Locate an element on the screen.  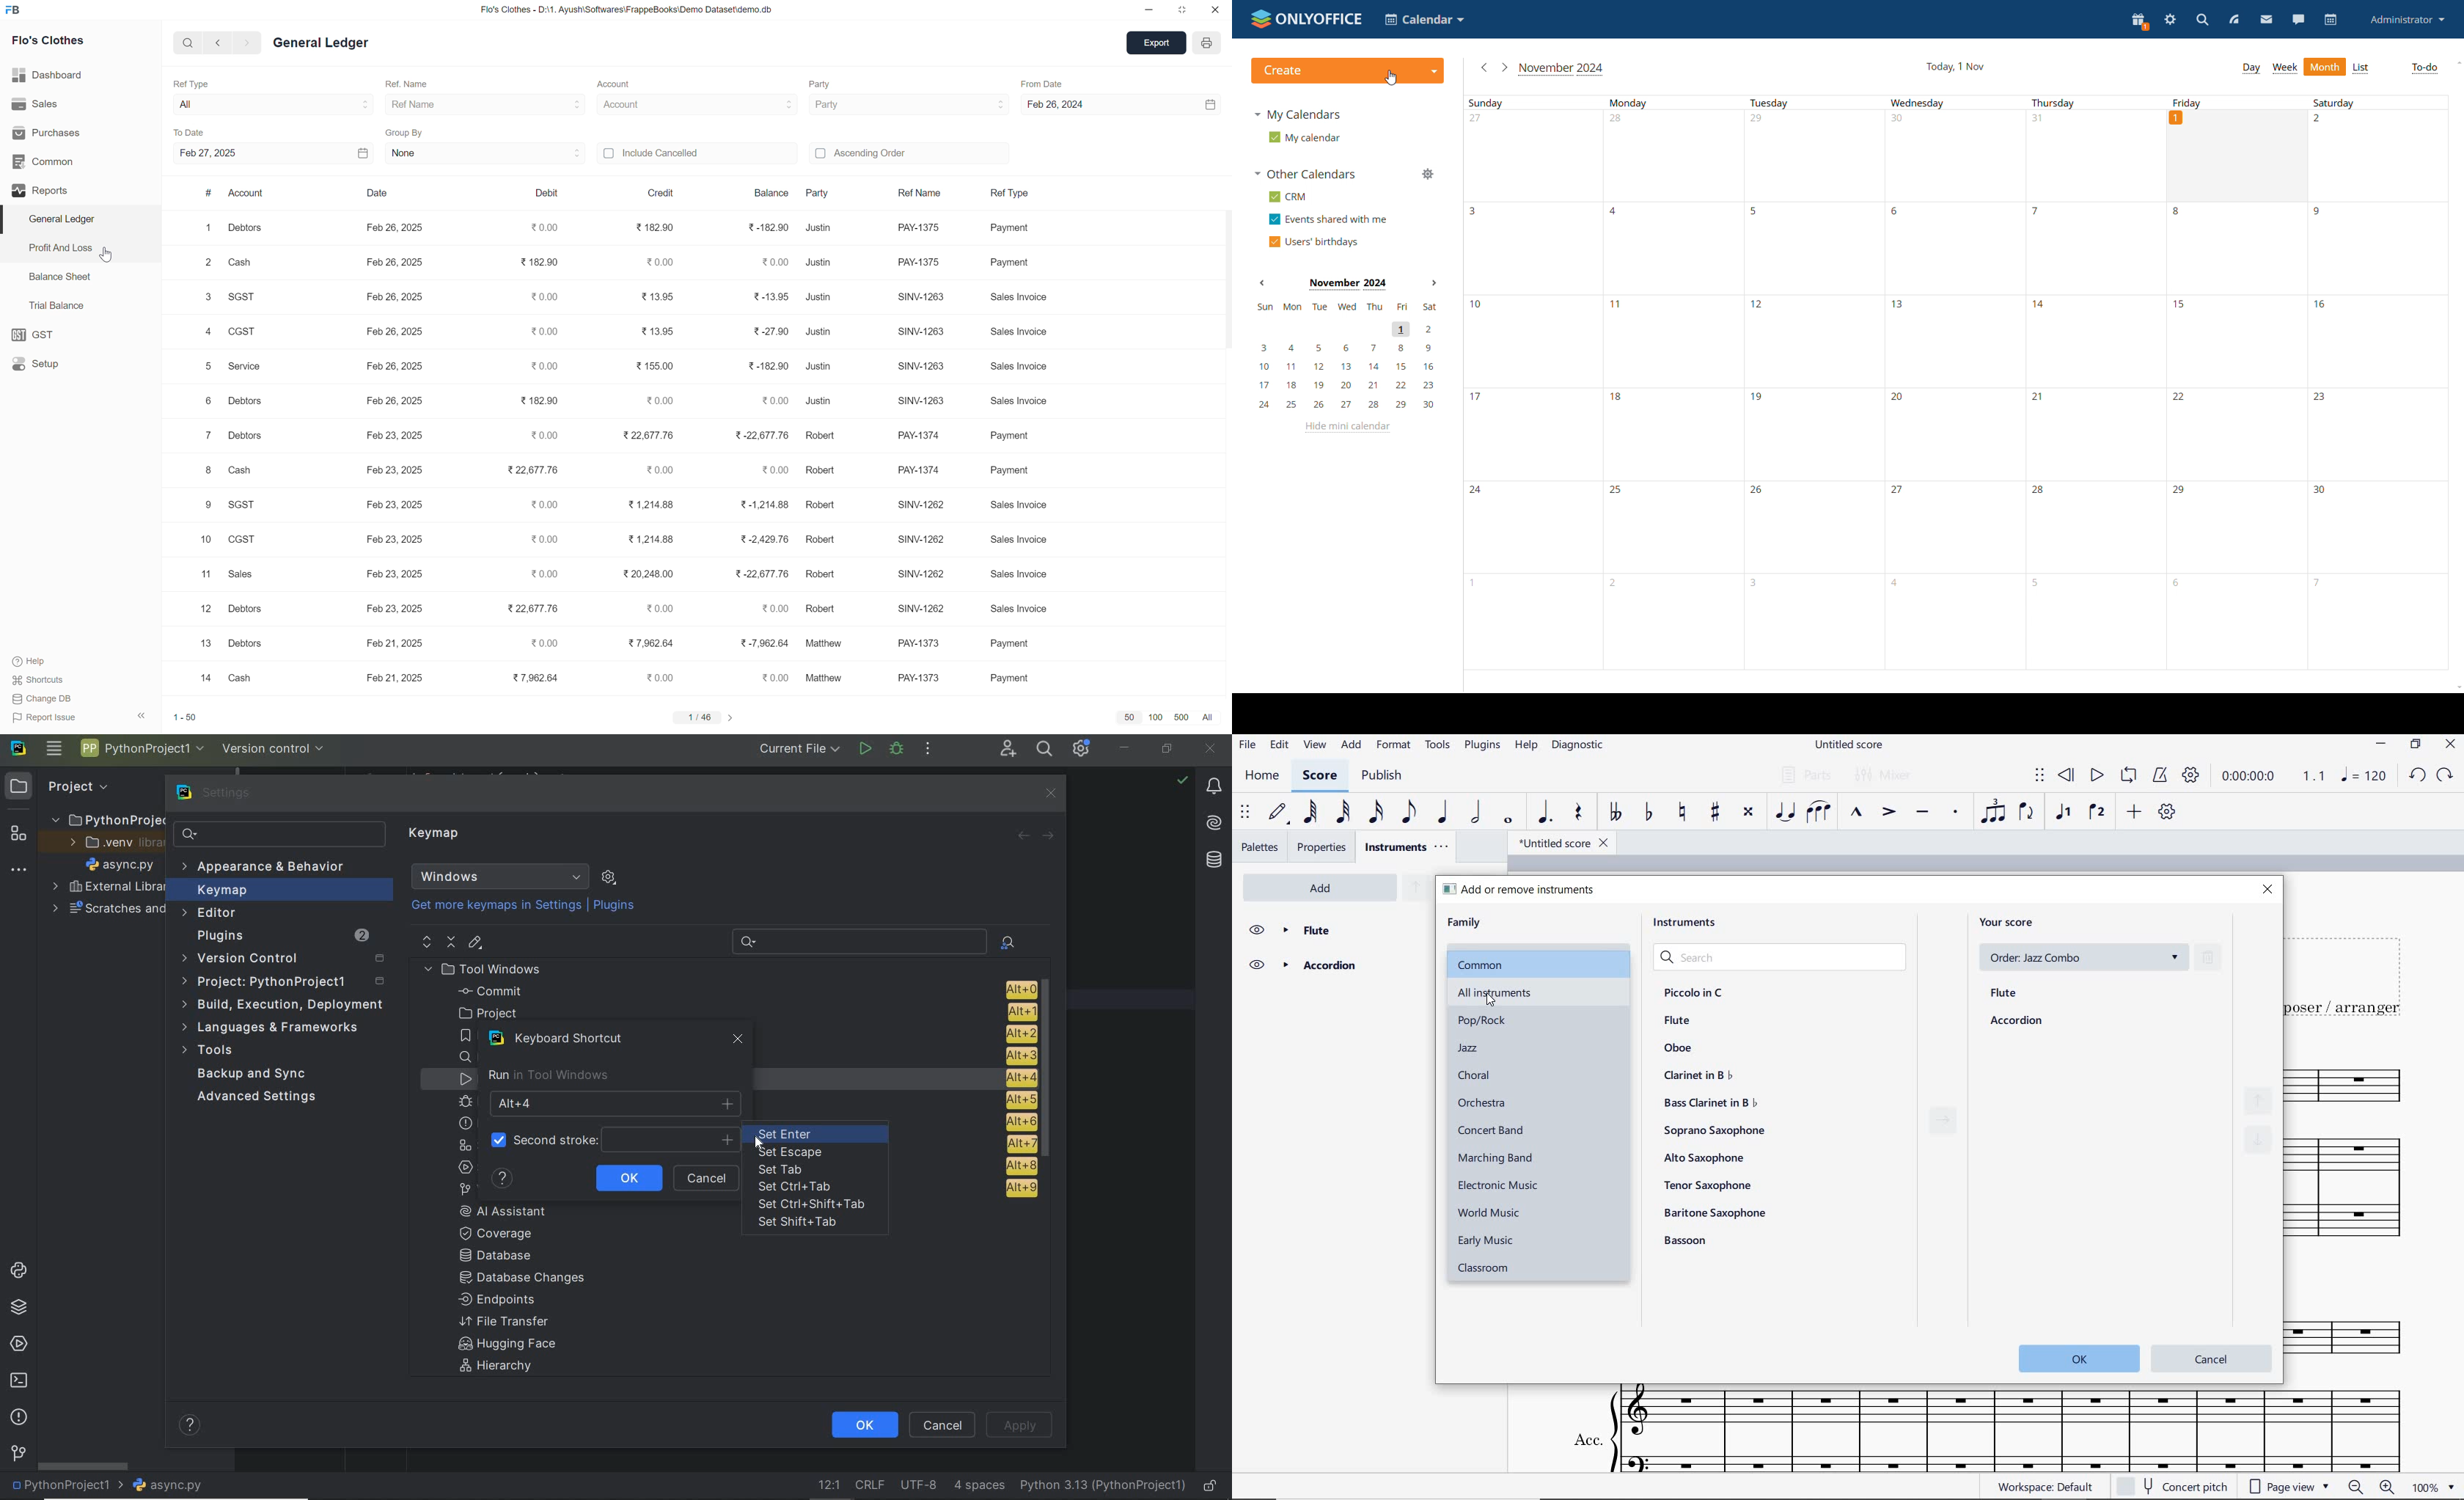
Payment is located at coordinates (1015, 264).